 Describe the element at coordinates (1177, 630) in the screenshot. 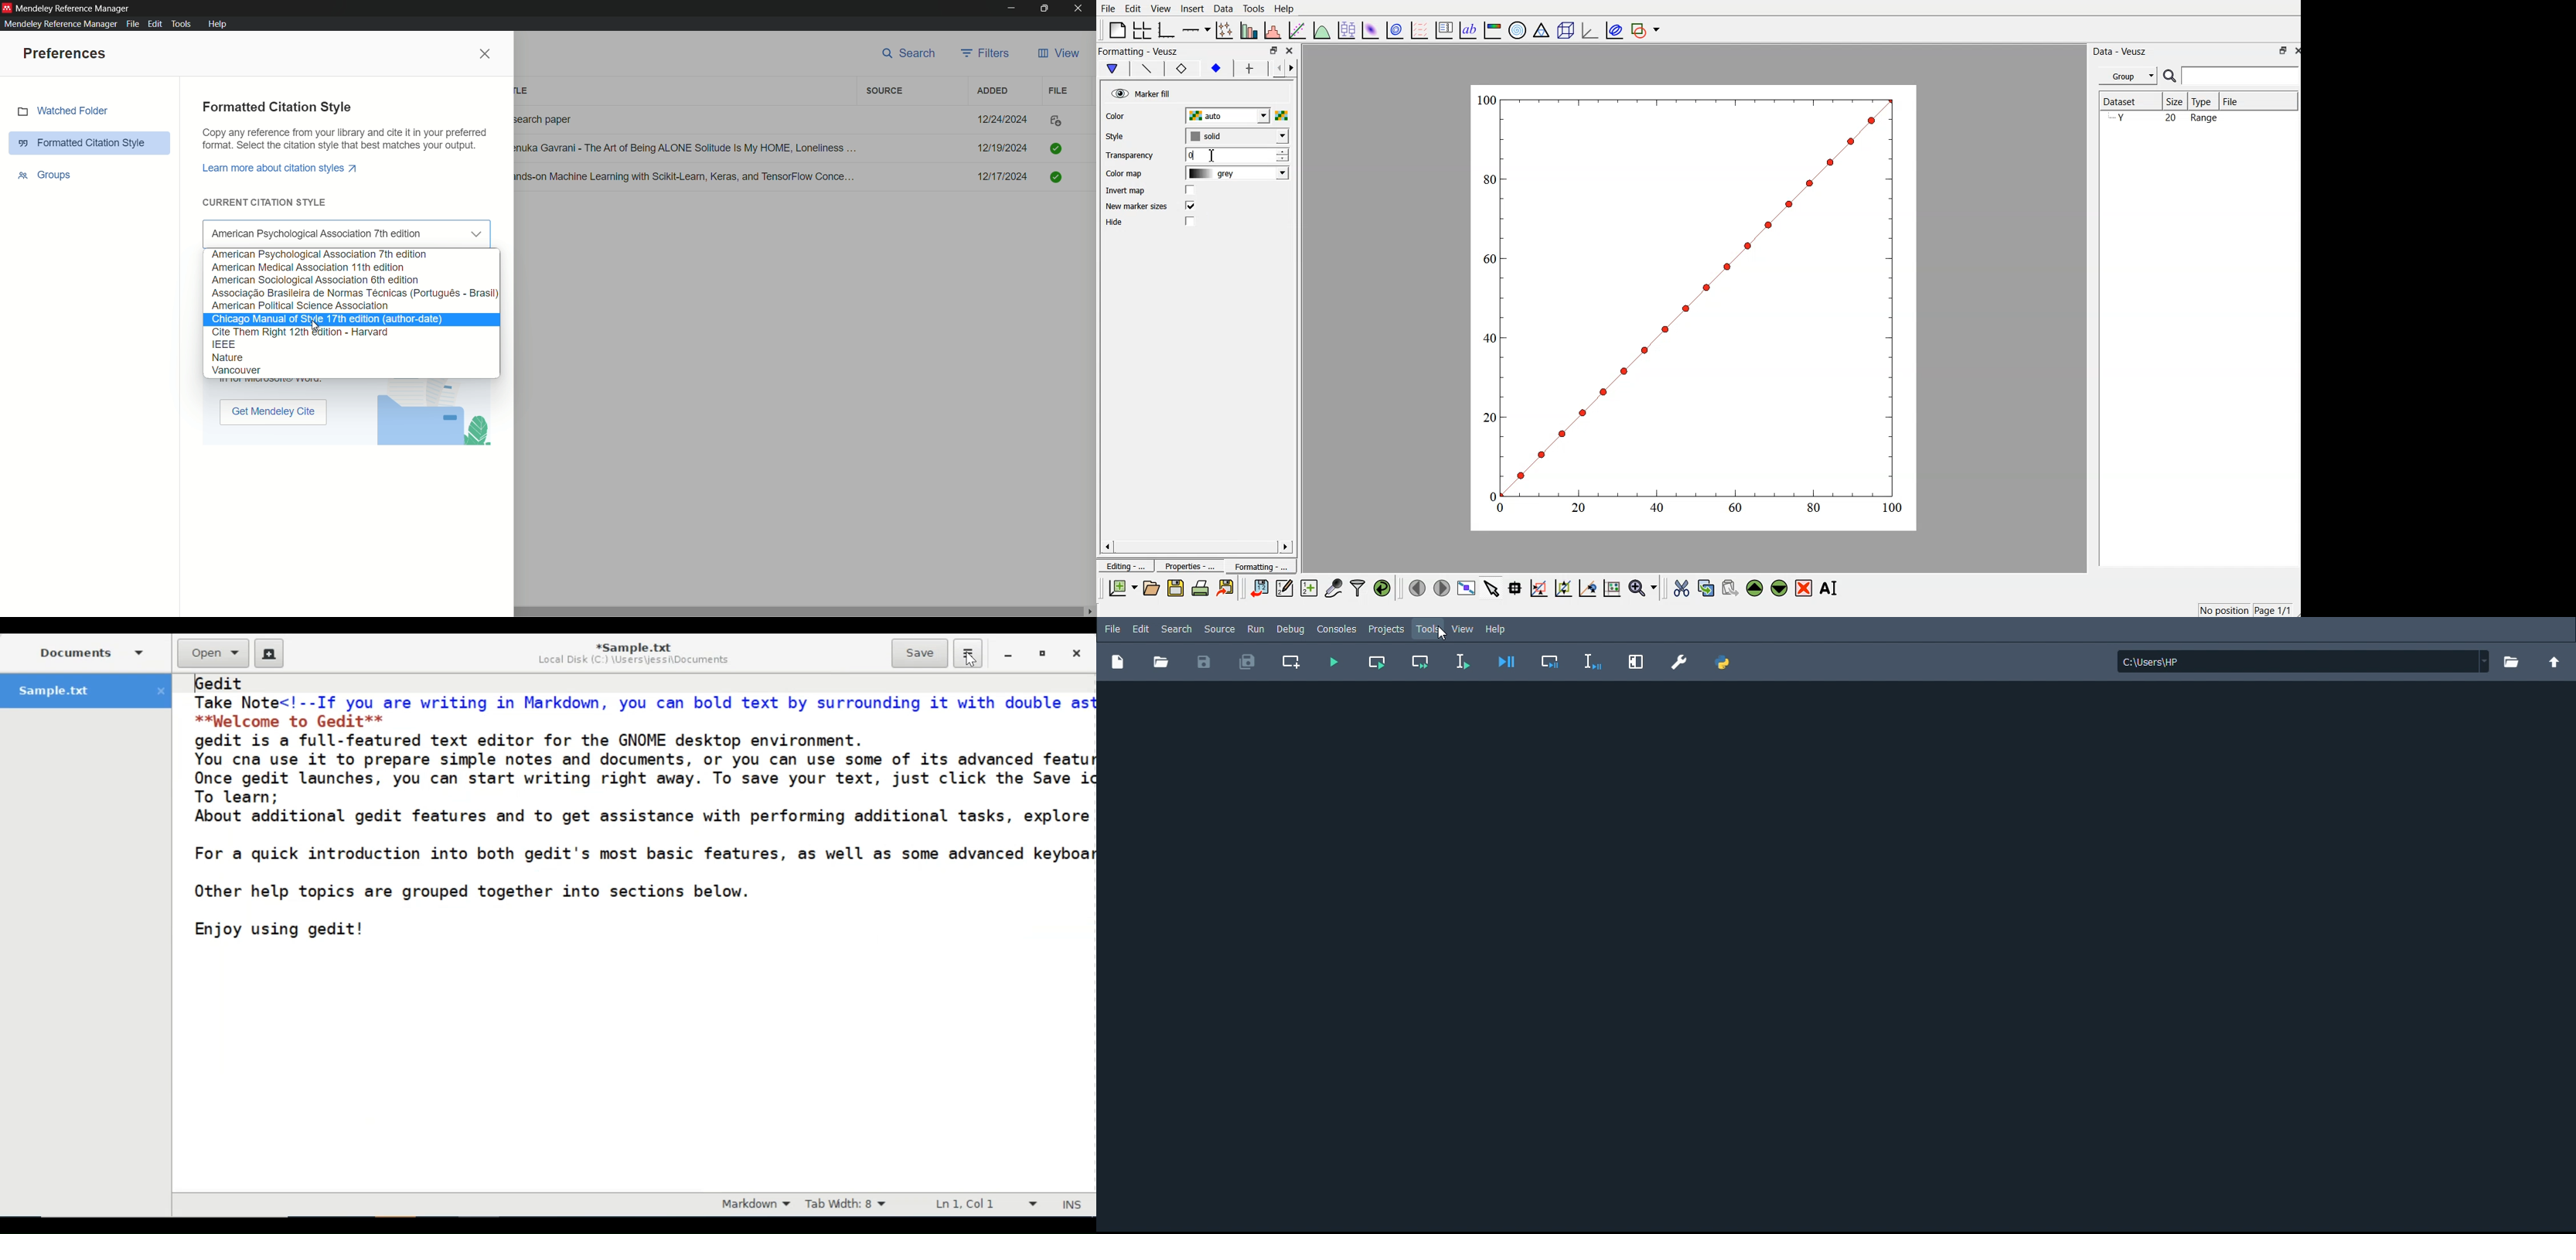

I see `Search` at that location.